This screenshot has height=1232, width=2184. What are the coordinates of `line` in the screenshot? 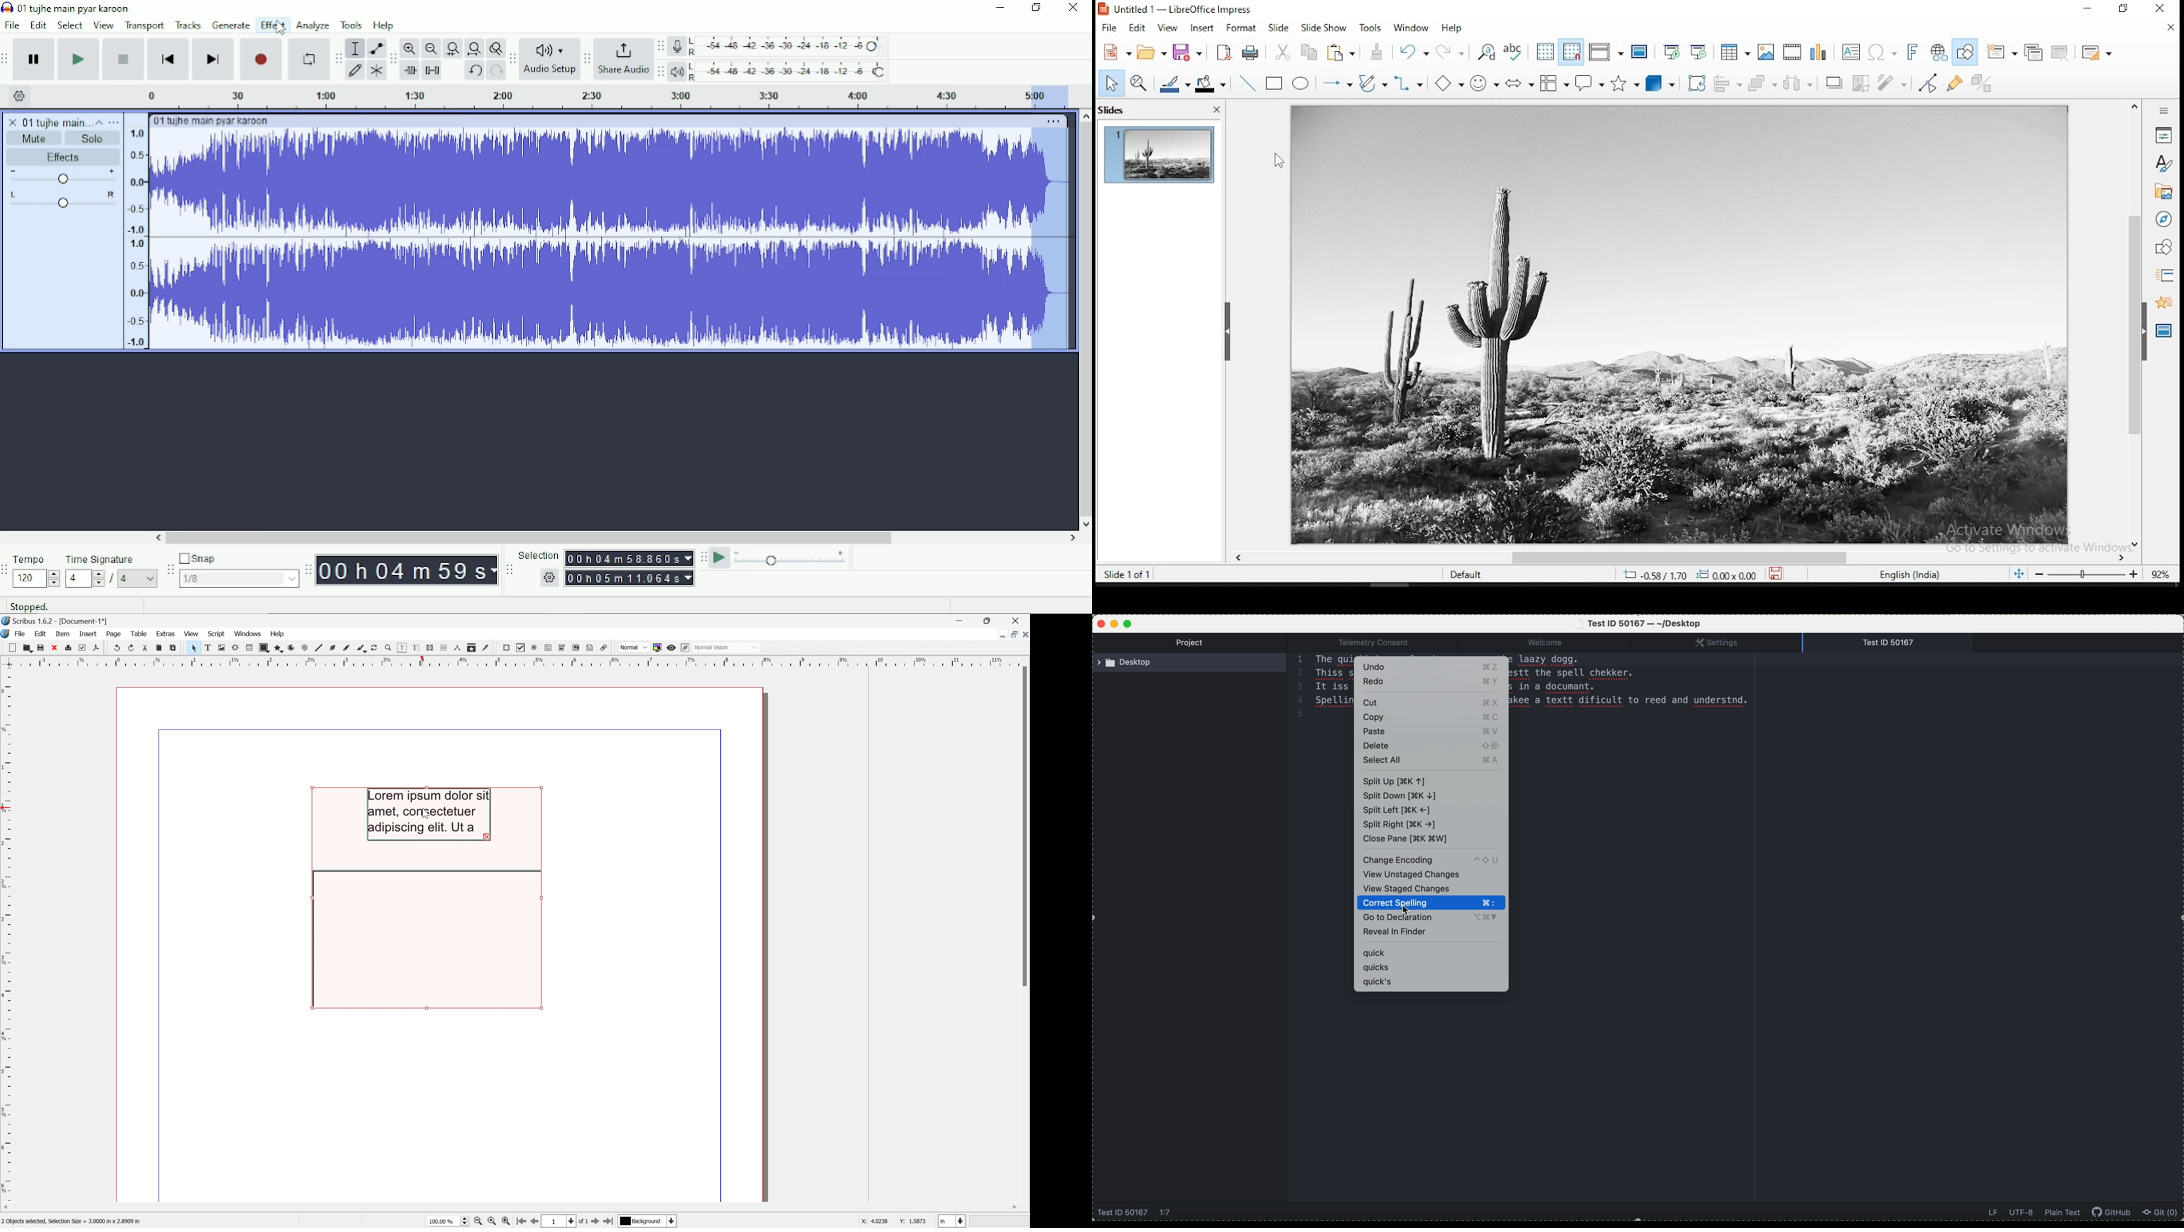 It's located at (1248, 80).